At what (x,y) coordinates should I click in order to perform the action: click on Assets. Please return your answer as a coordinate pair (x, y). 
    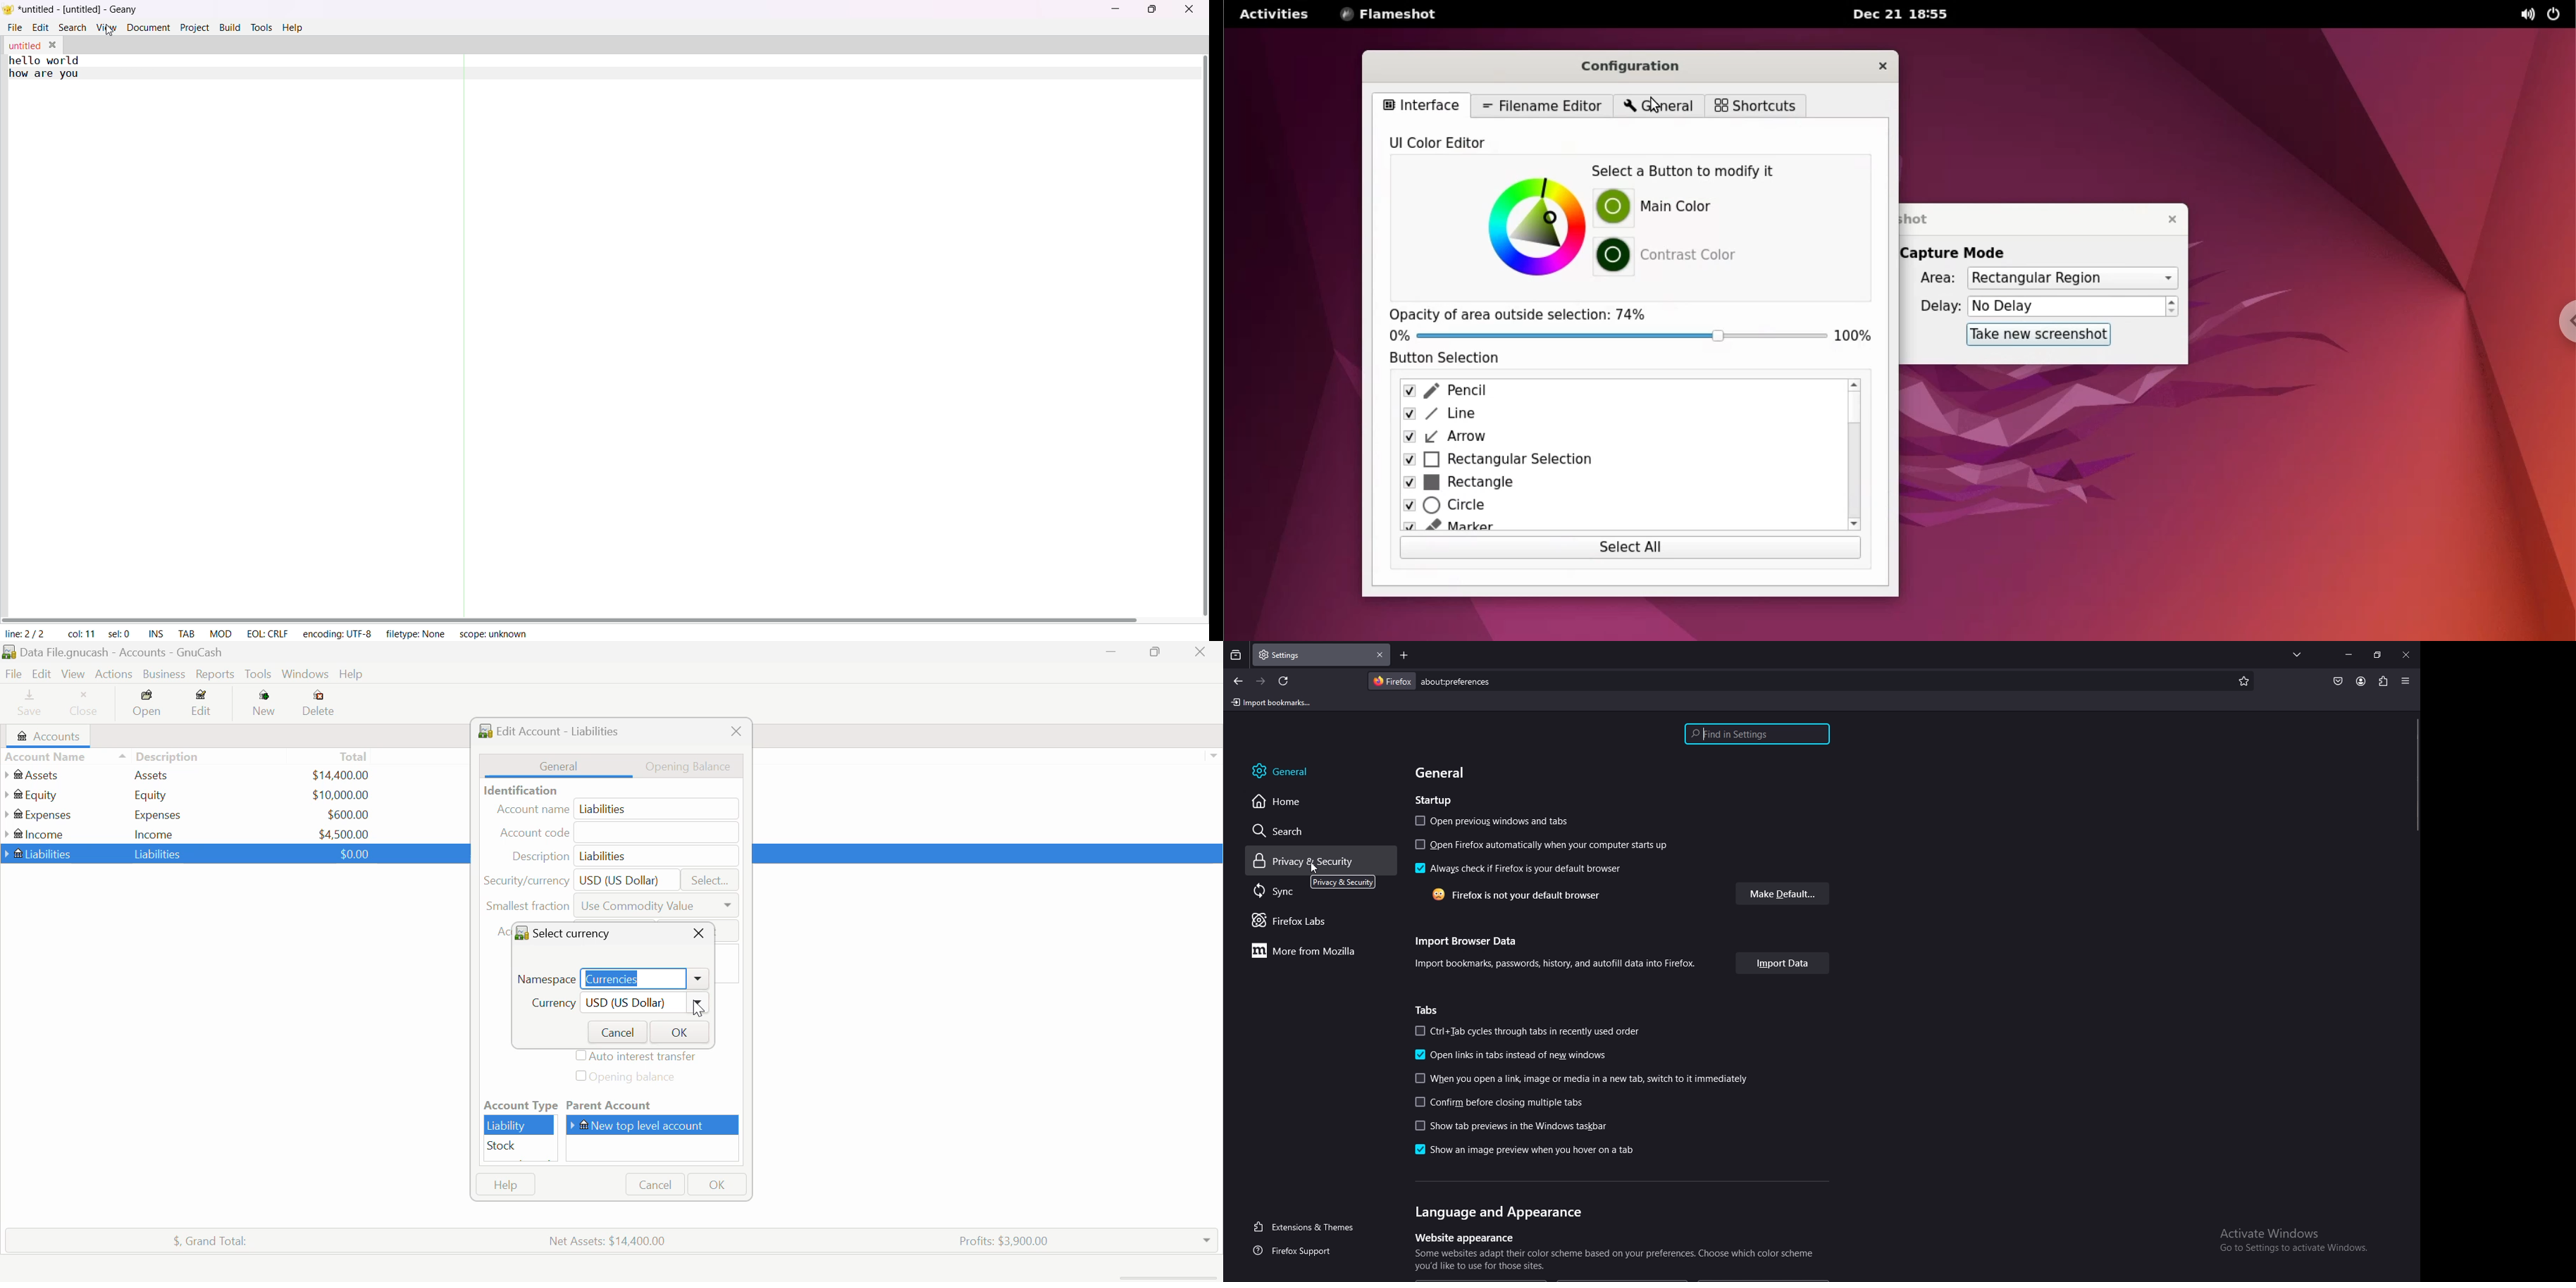
    Looking at the image, I should click on (152, 774).